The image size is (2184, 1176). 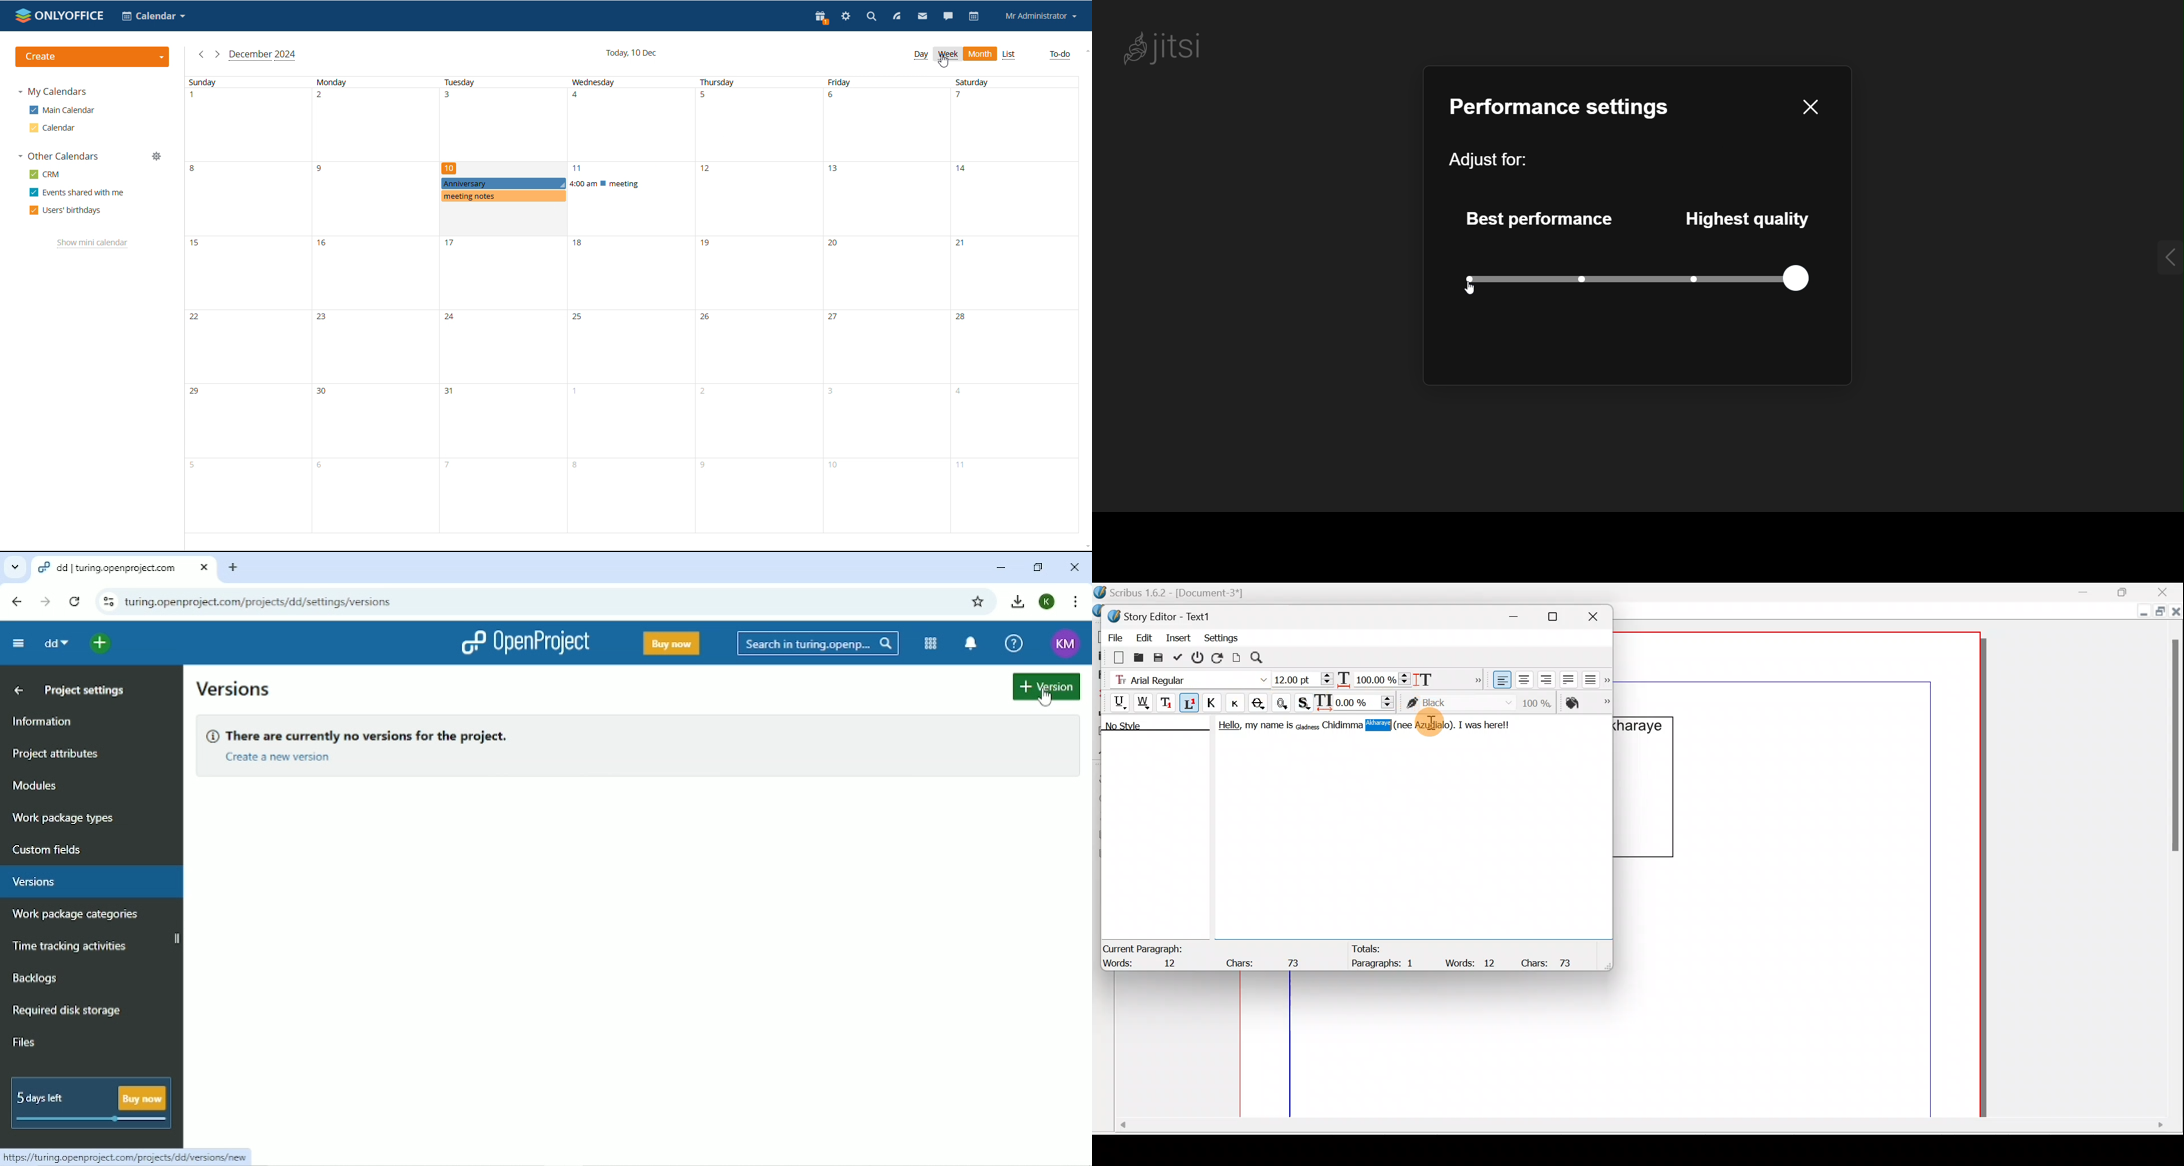 What do you see at coordinates (1179, 637) in the screenshot?
I see `Insert ` at bounding box center [1179, 637].